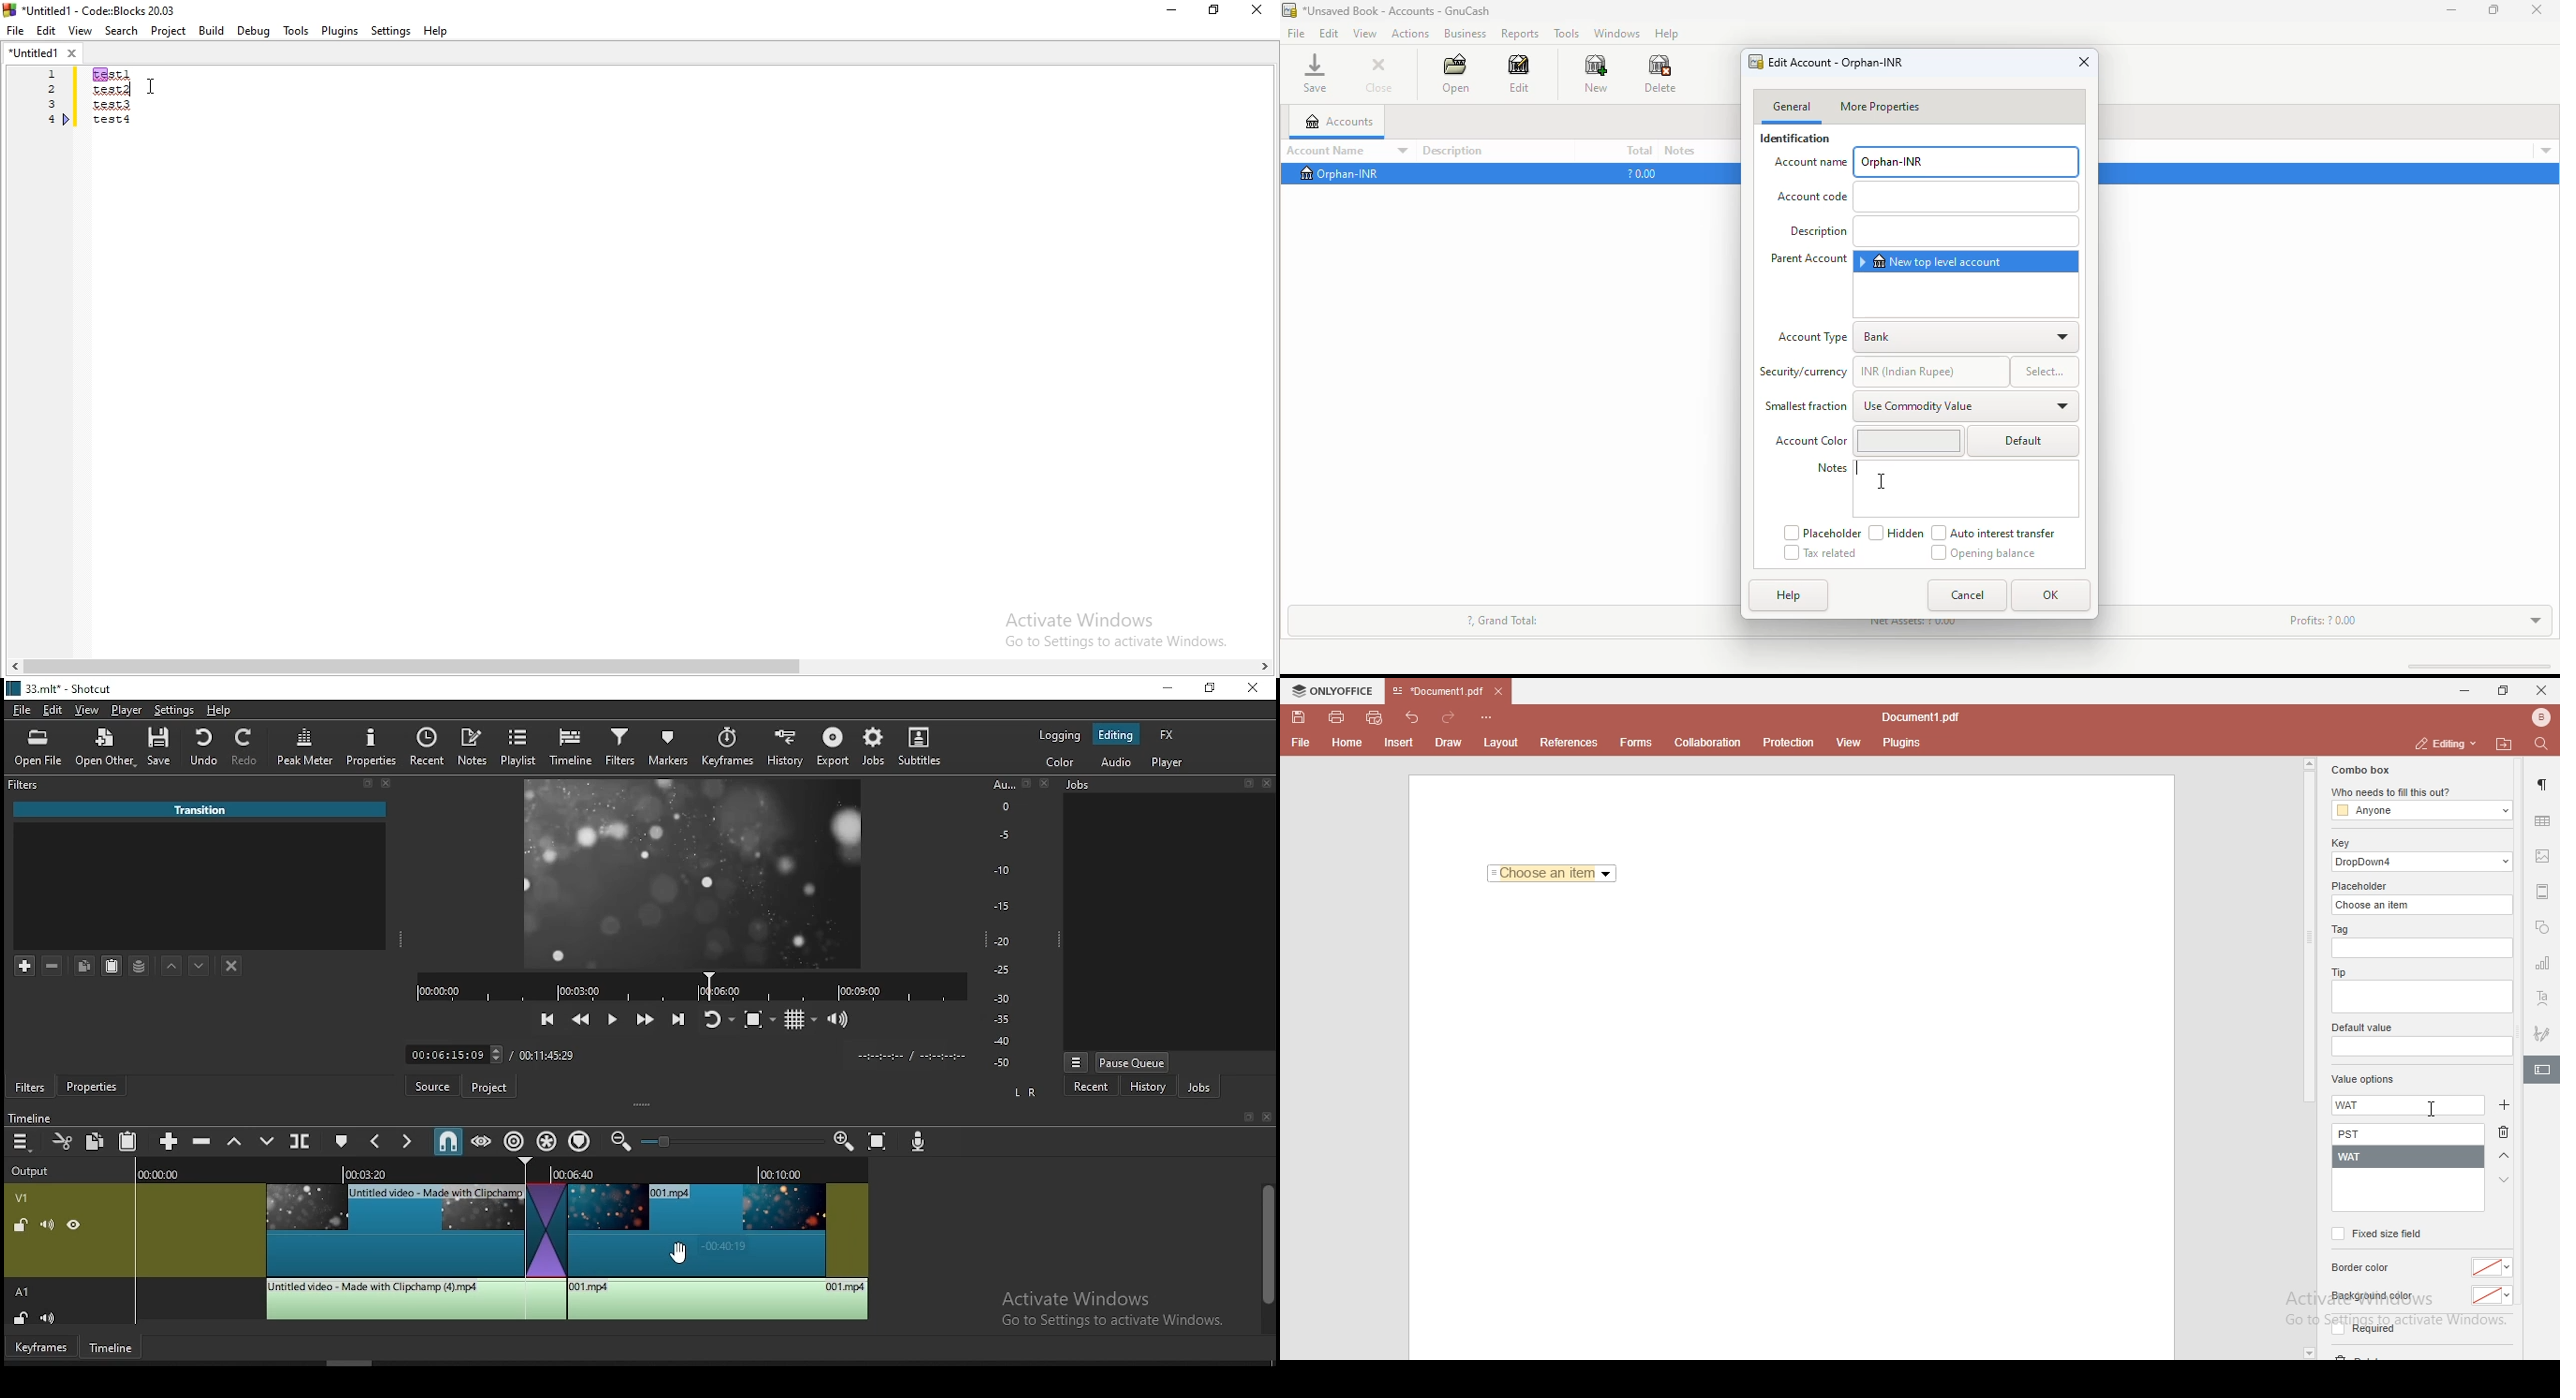 The width and height of the screenshot is (2576, 1400). Describe the element at coordinates (1021, 1092) in the screenshot. I see `L R` at that location.